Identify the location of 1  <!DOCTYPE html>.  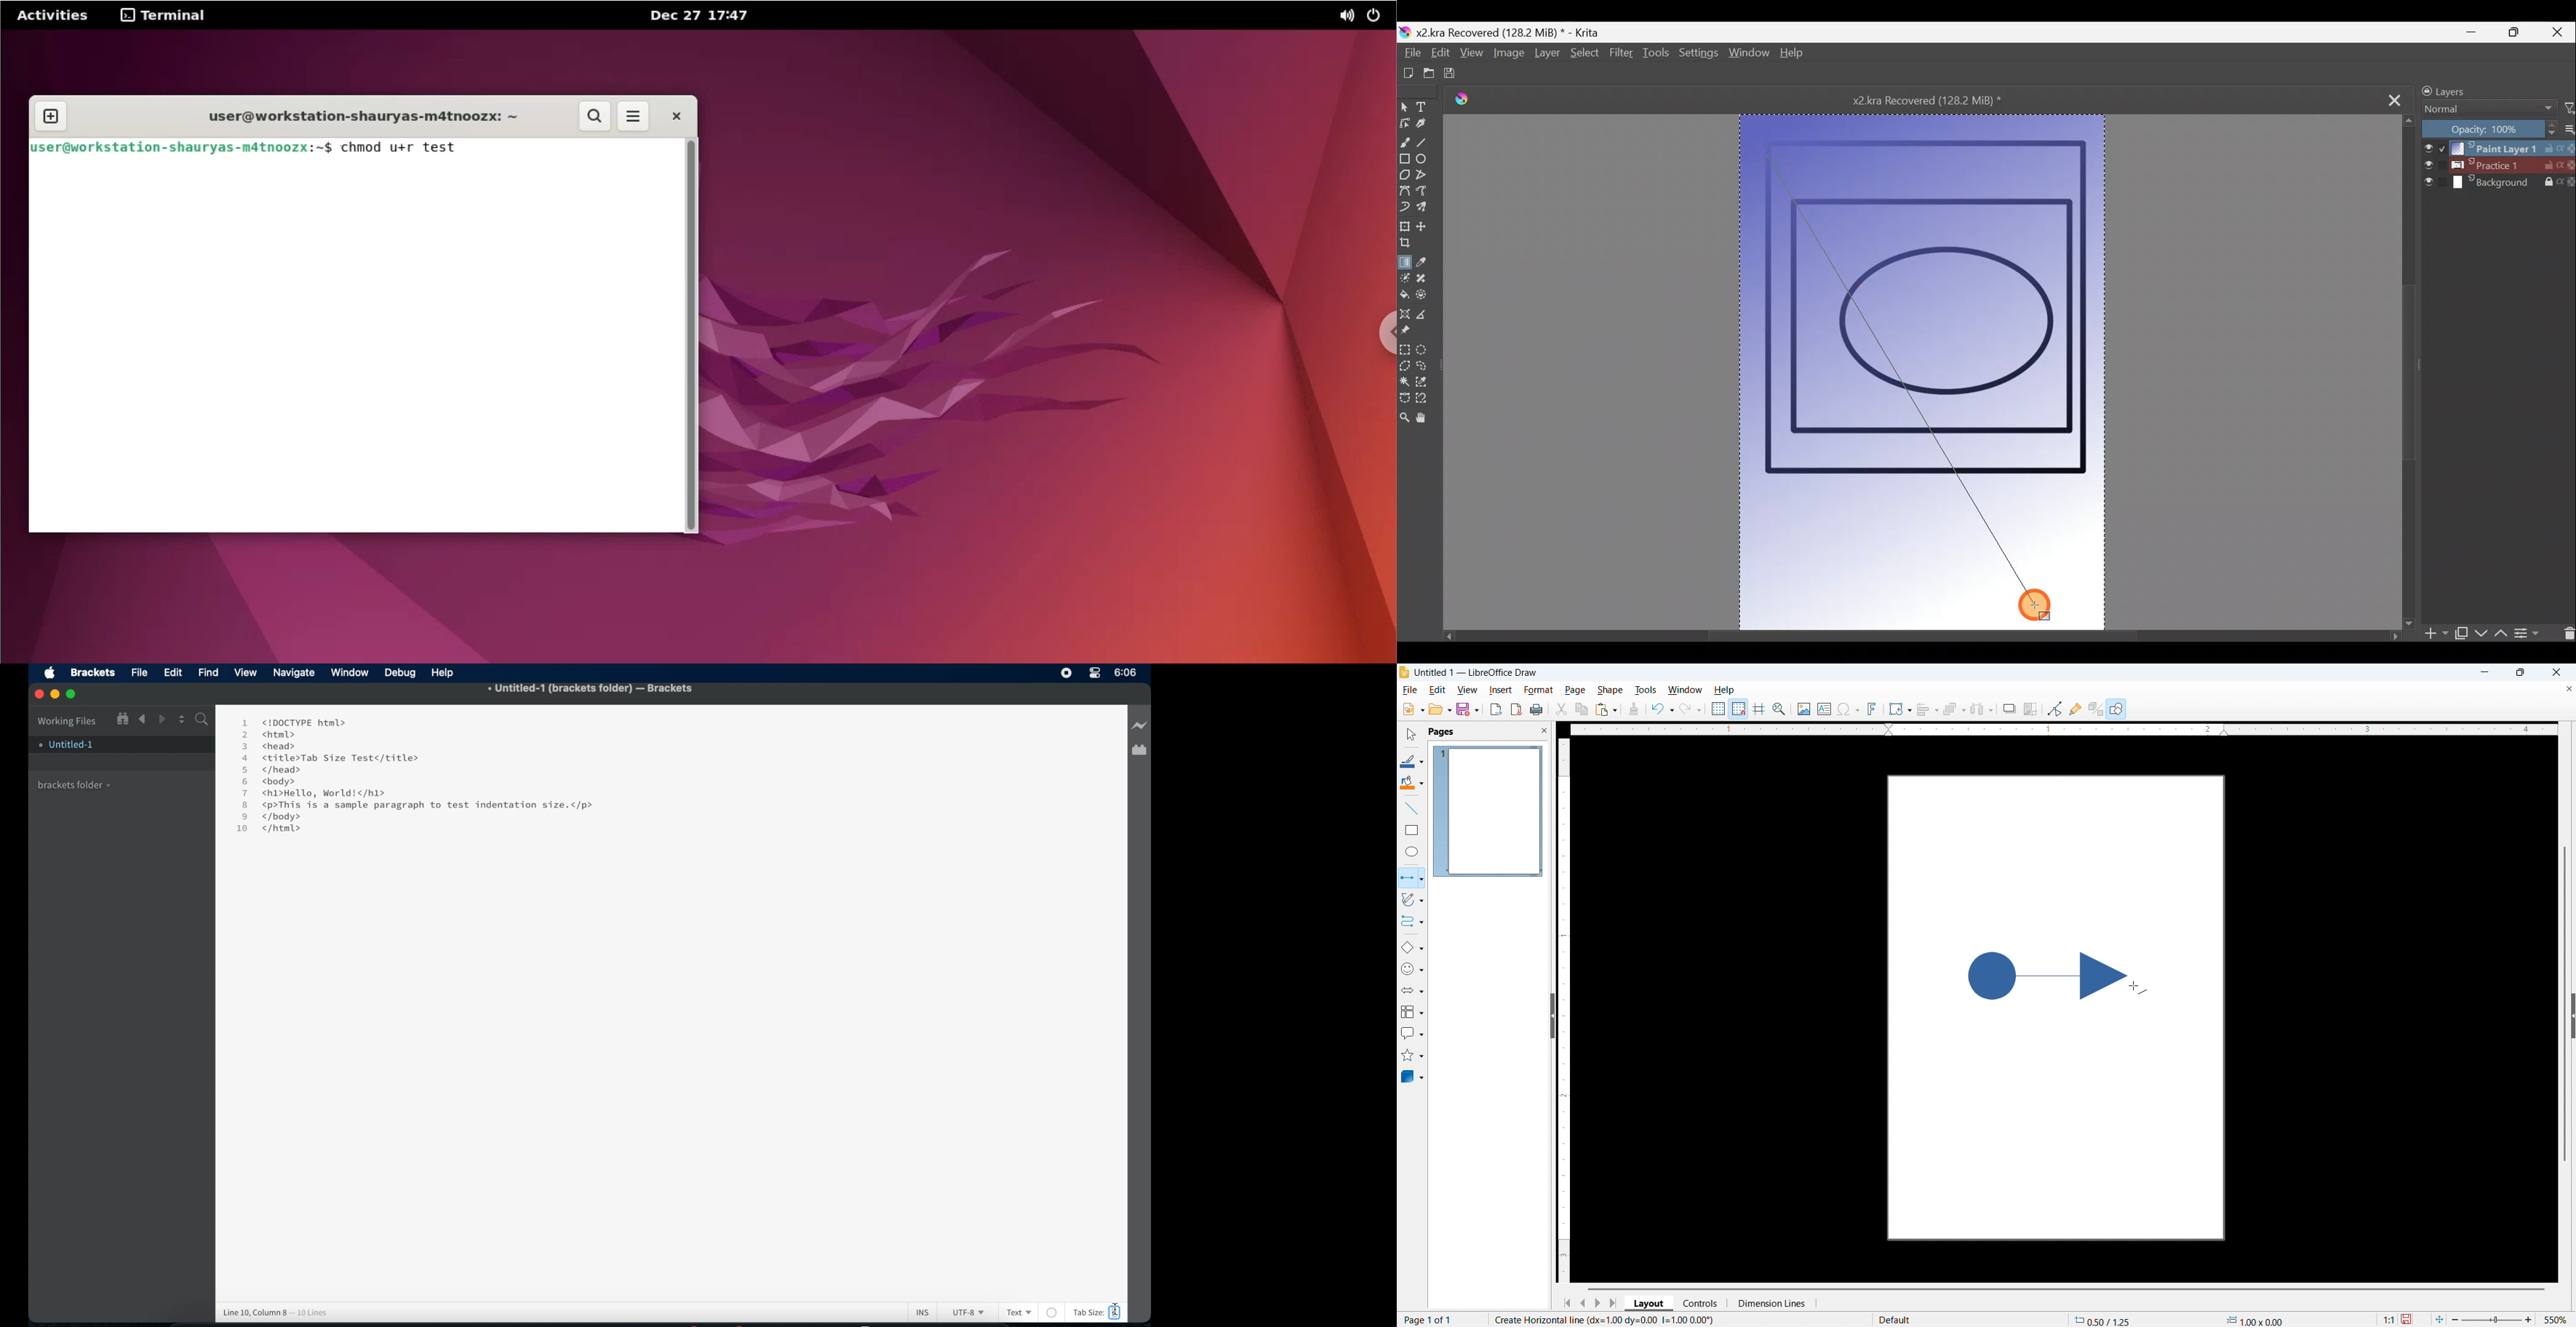
(293, 722).